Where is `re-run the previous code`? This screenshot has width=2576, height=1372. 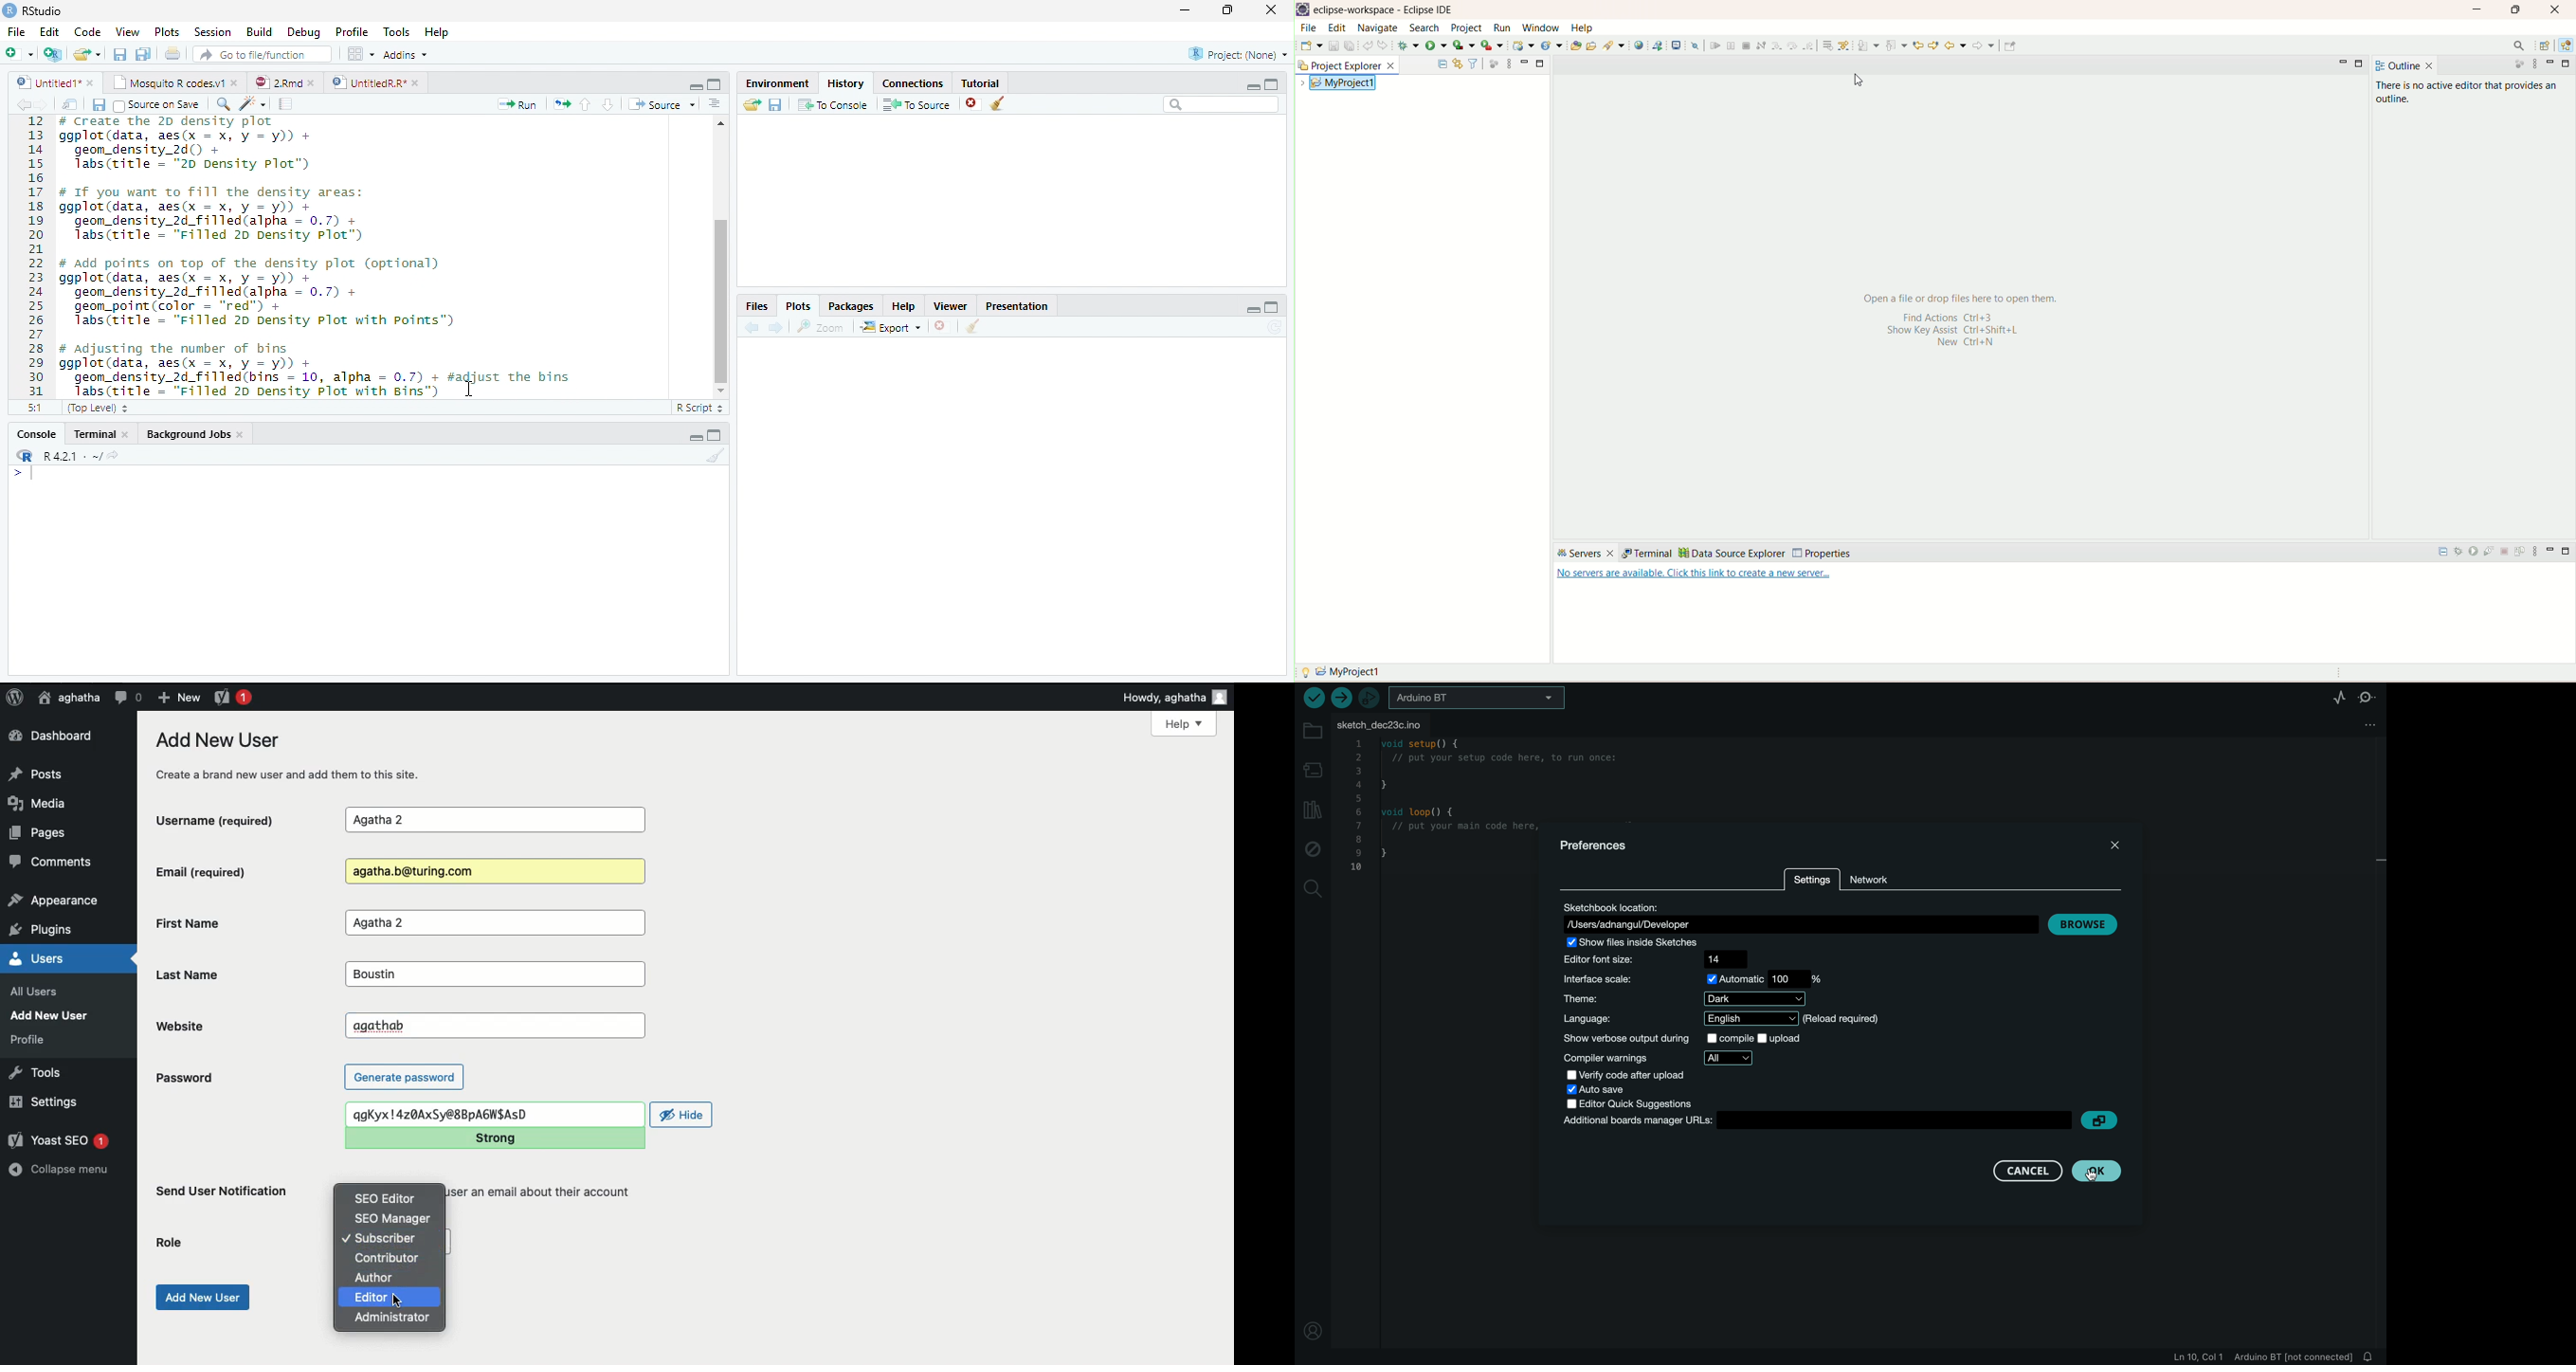 re-run the previous code is located at coordinates (561, 103).